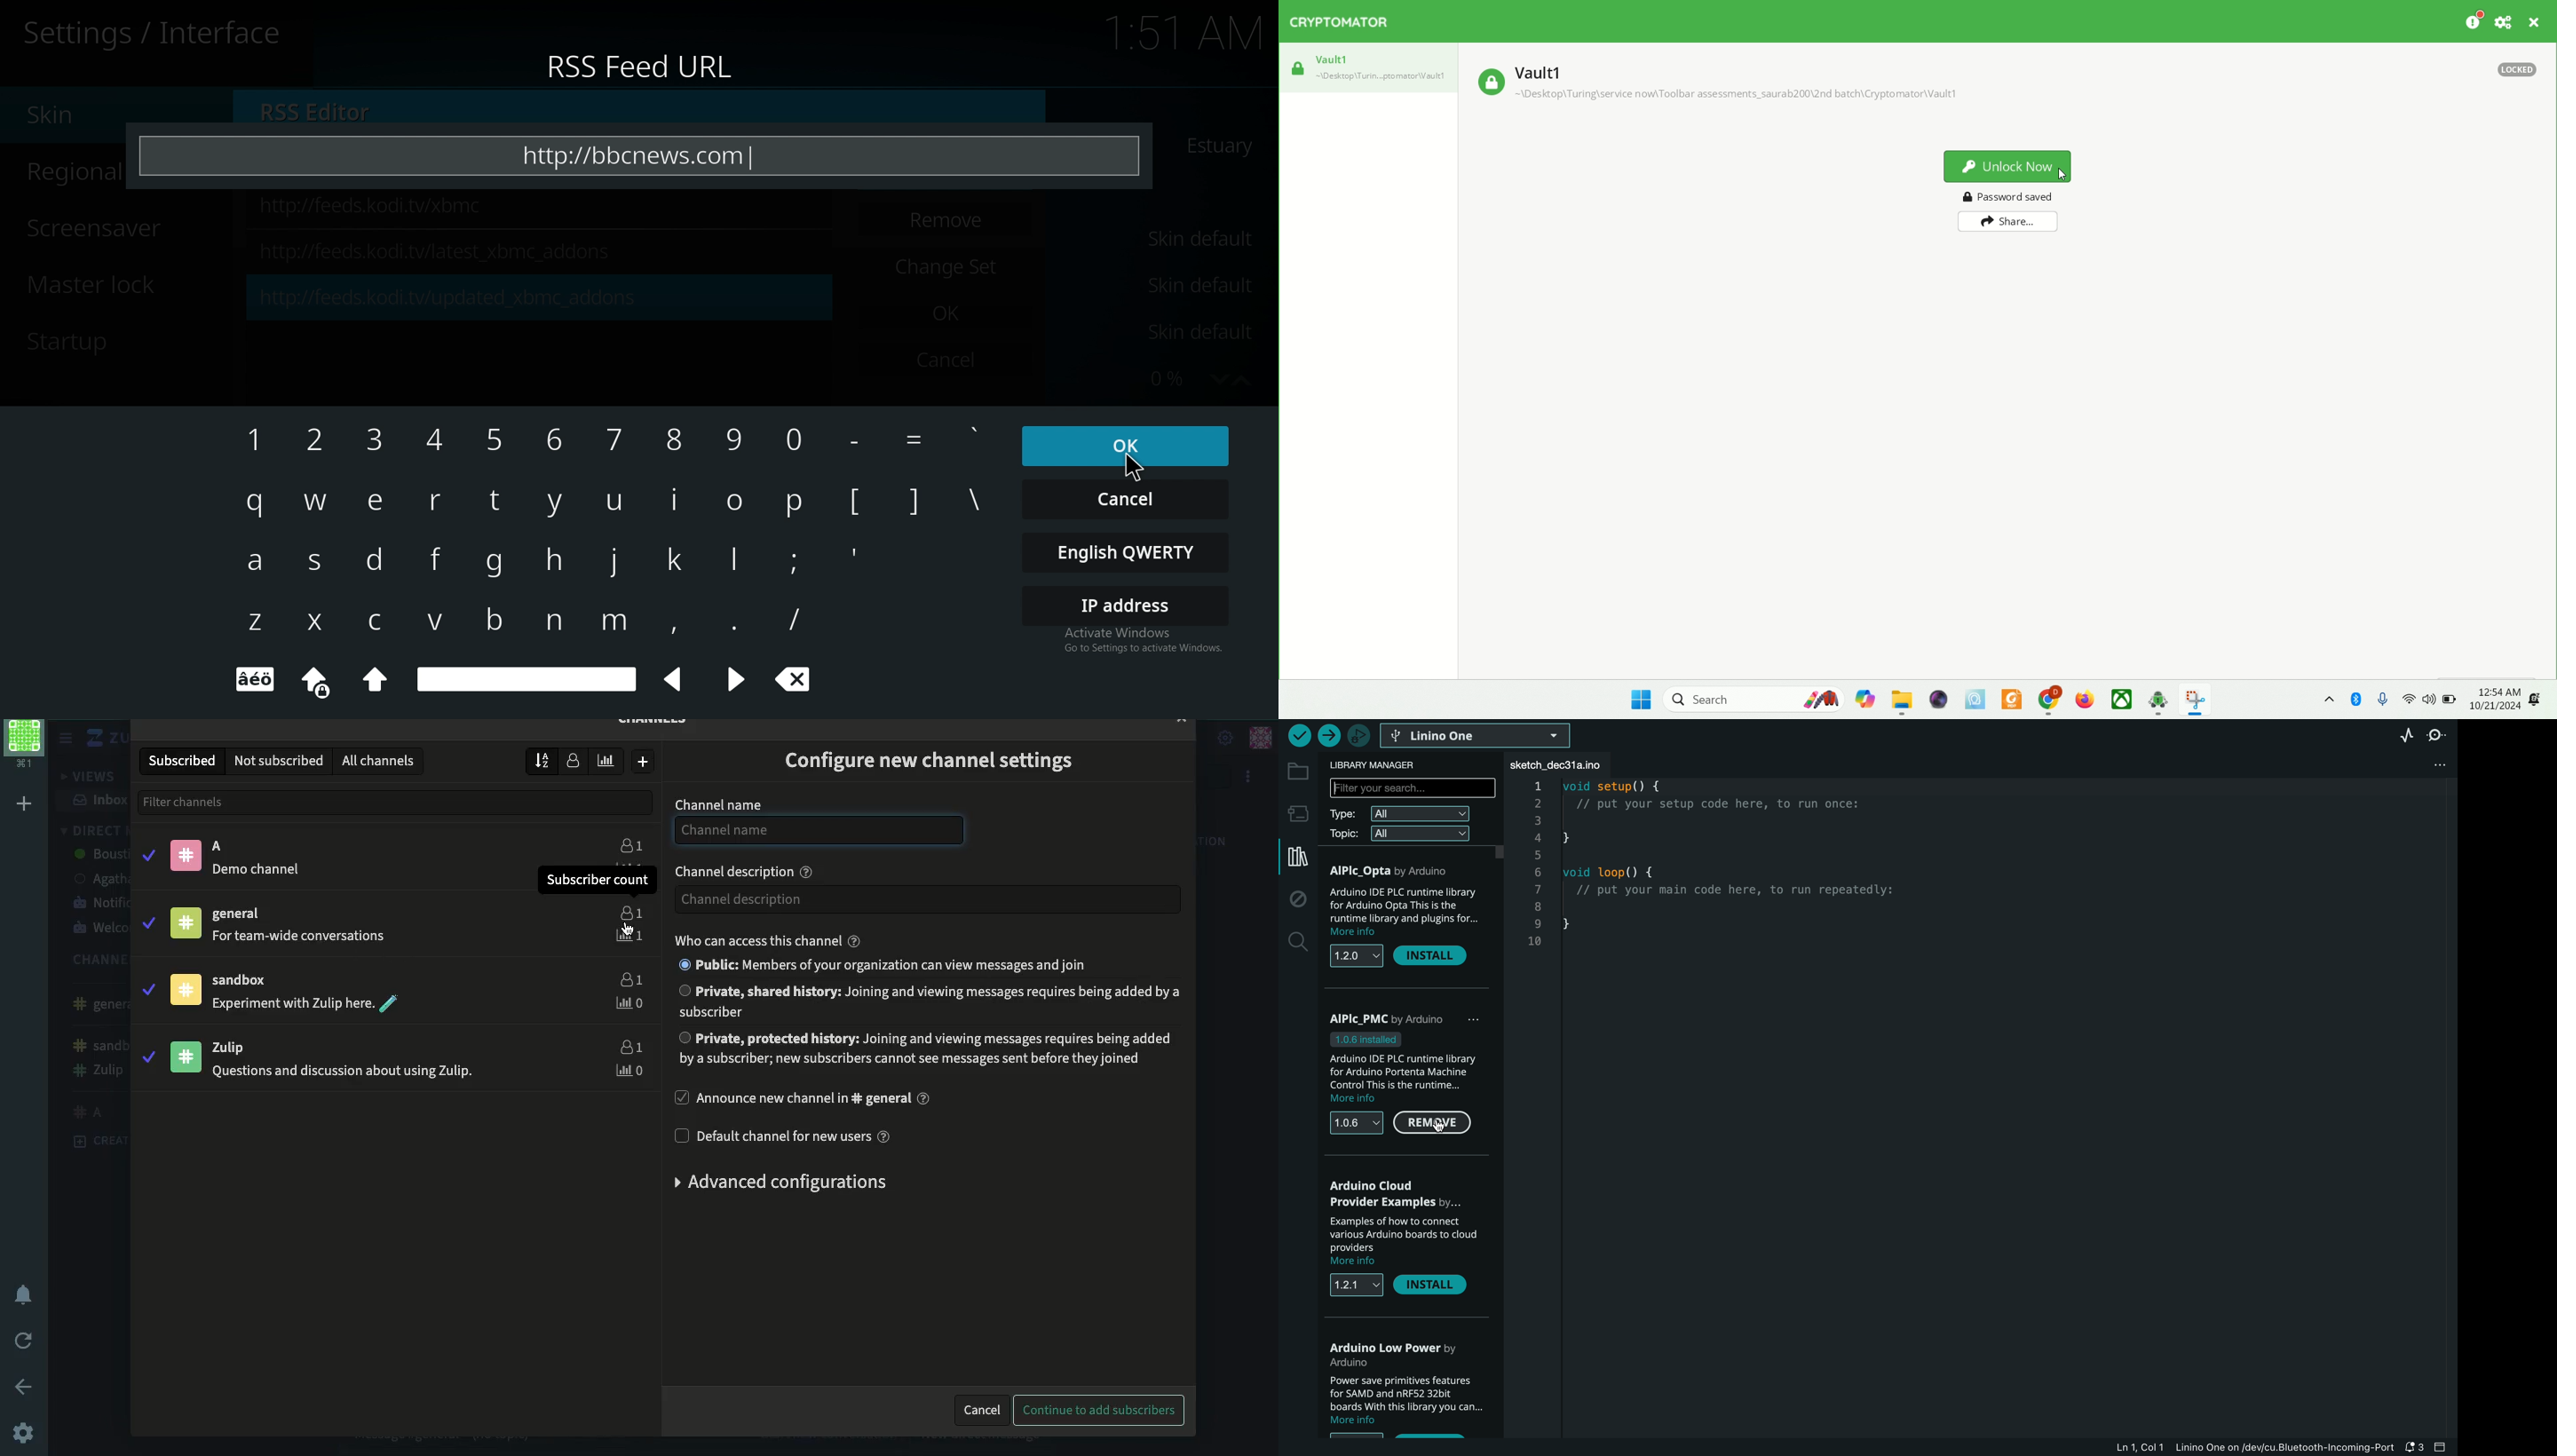 This screenshot has height=1456, width=2576. Describe the element at coordinates (326, 685) in the screenshot. I see `keyboard Input` at that location.